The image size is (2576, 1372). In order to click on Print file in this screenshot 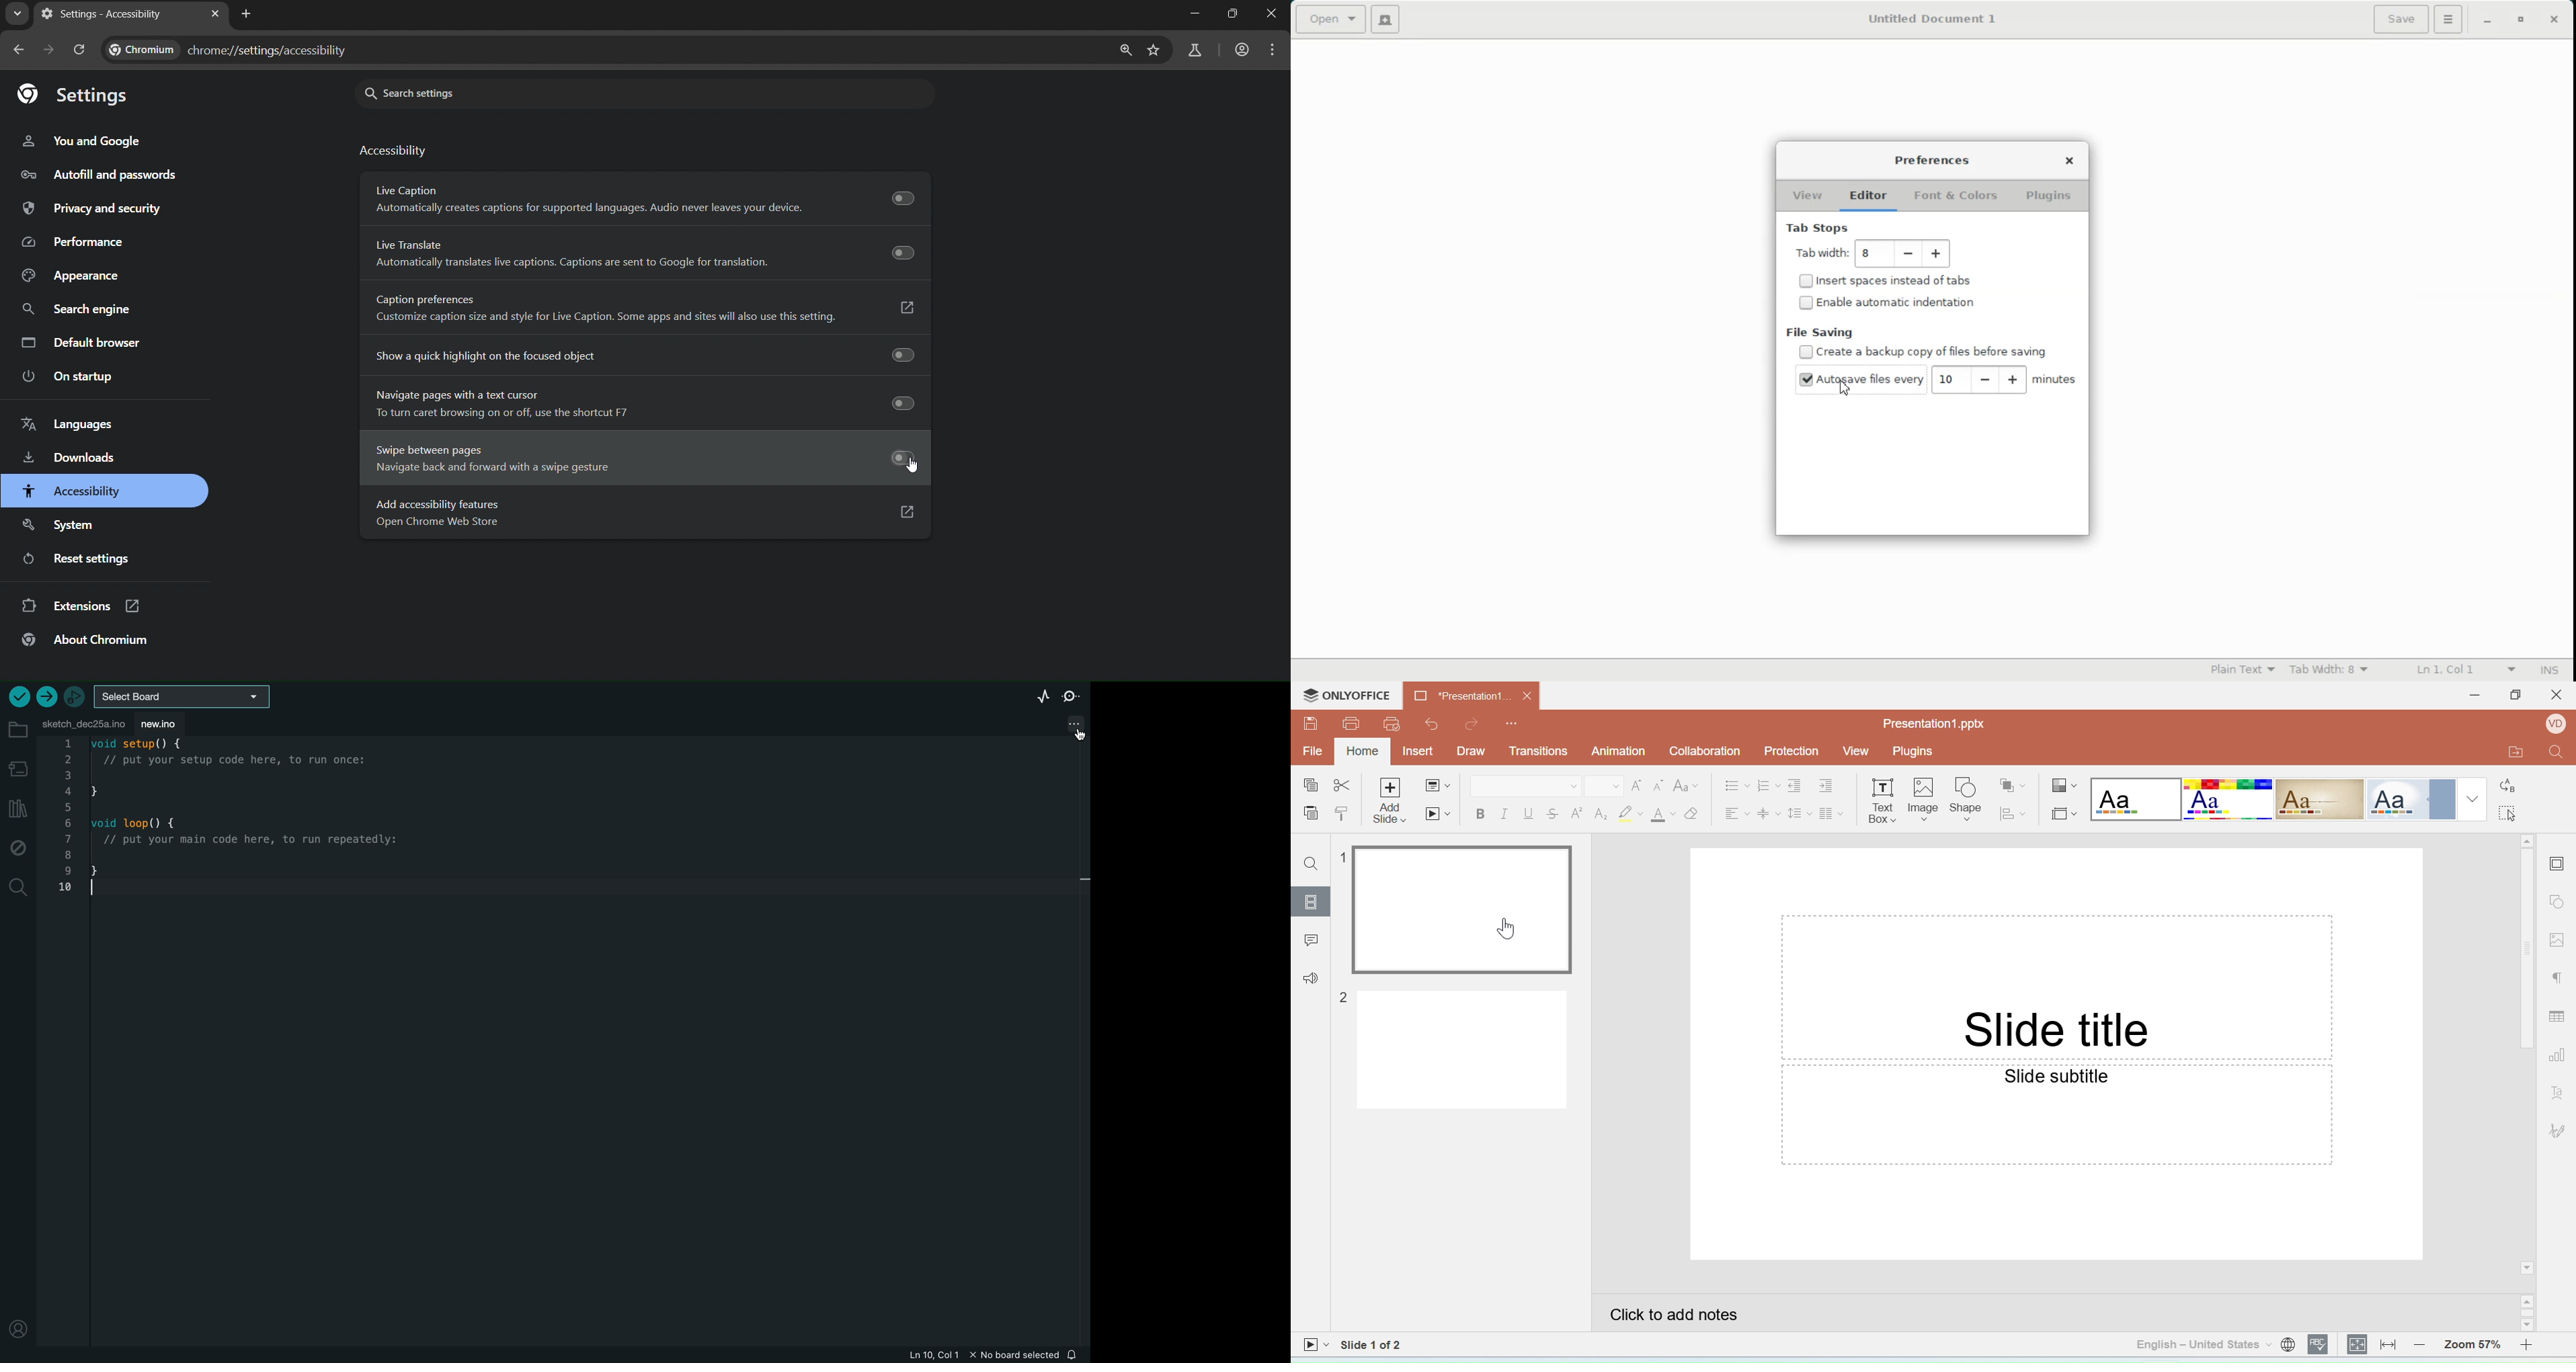, I will do `click(1352, 724)`.